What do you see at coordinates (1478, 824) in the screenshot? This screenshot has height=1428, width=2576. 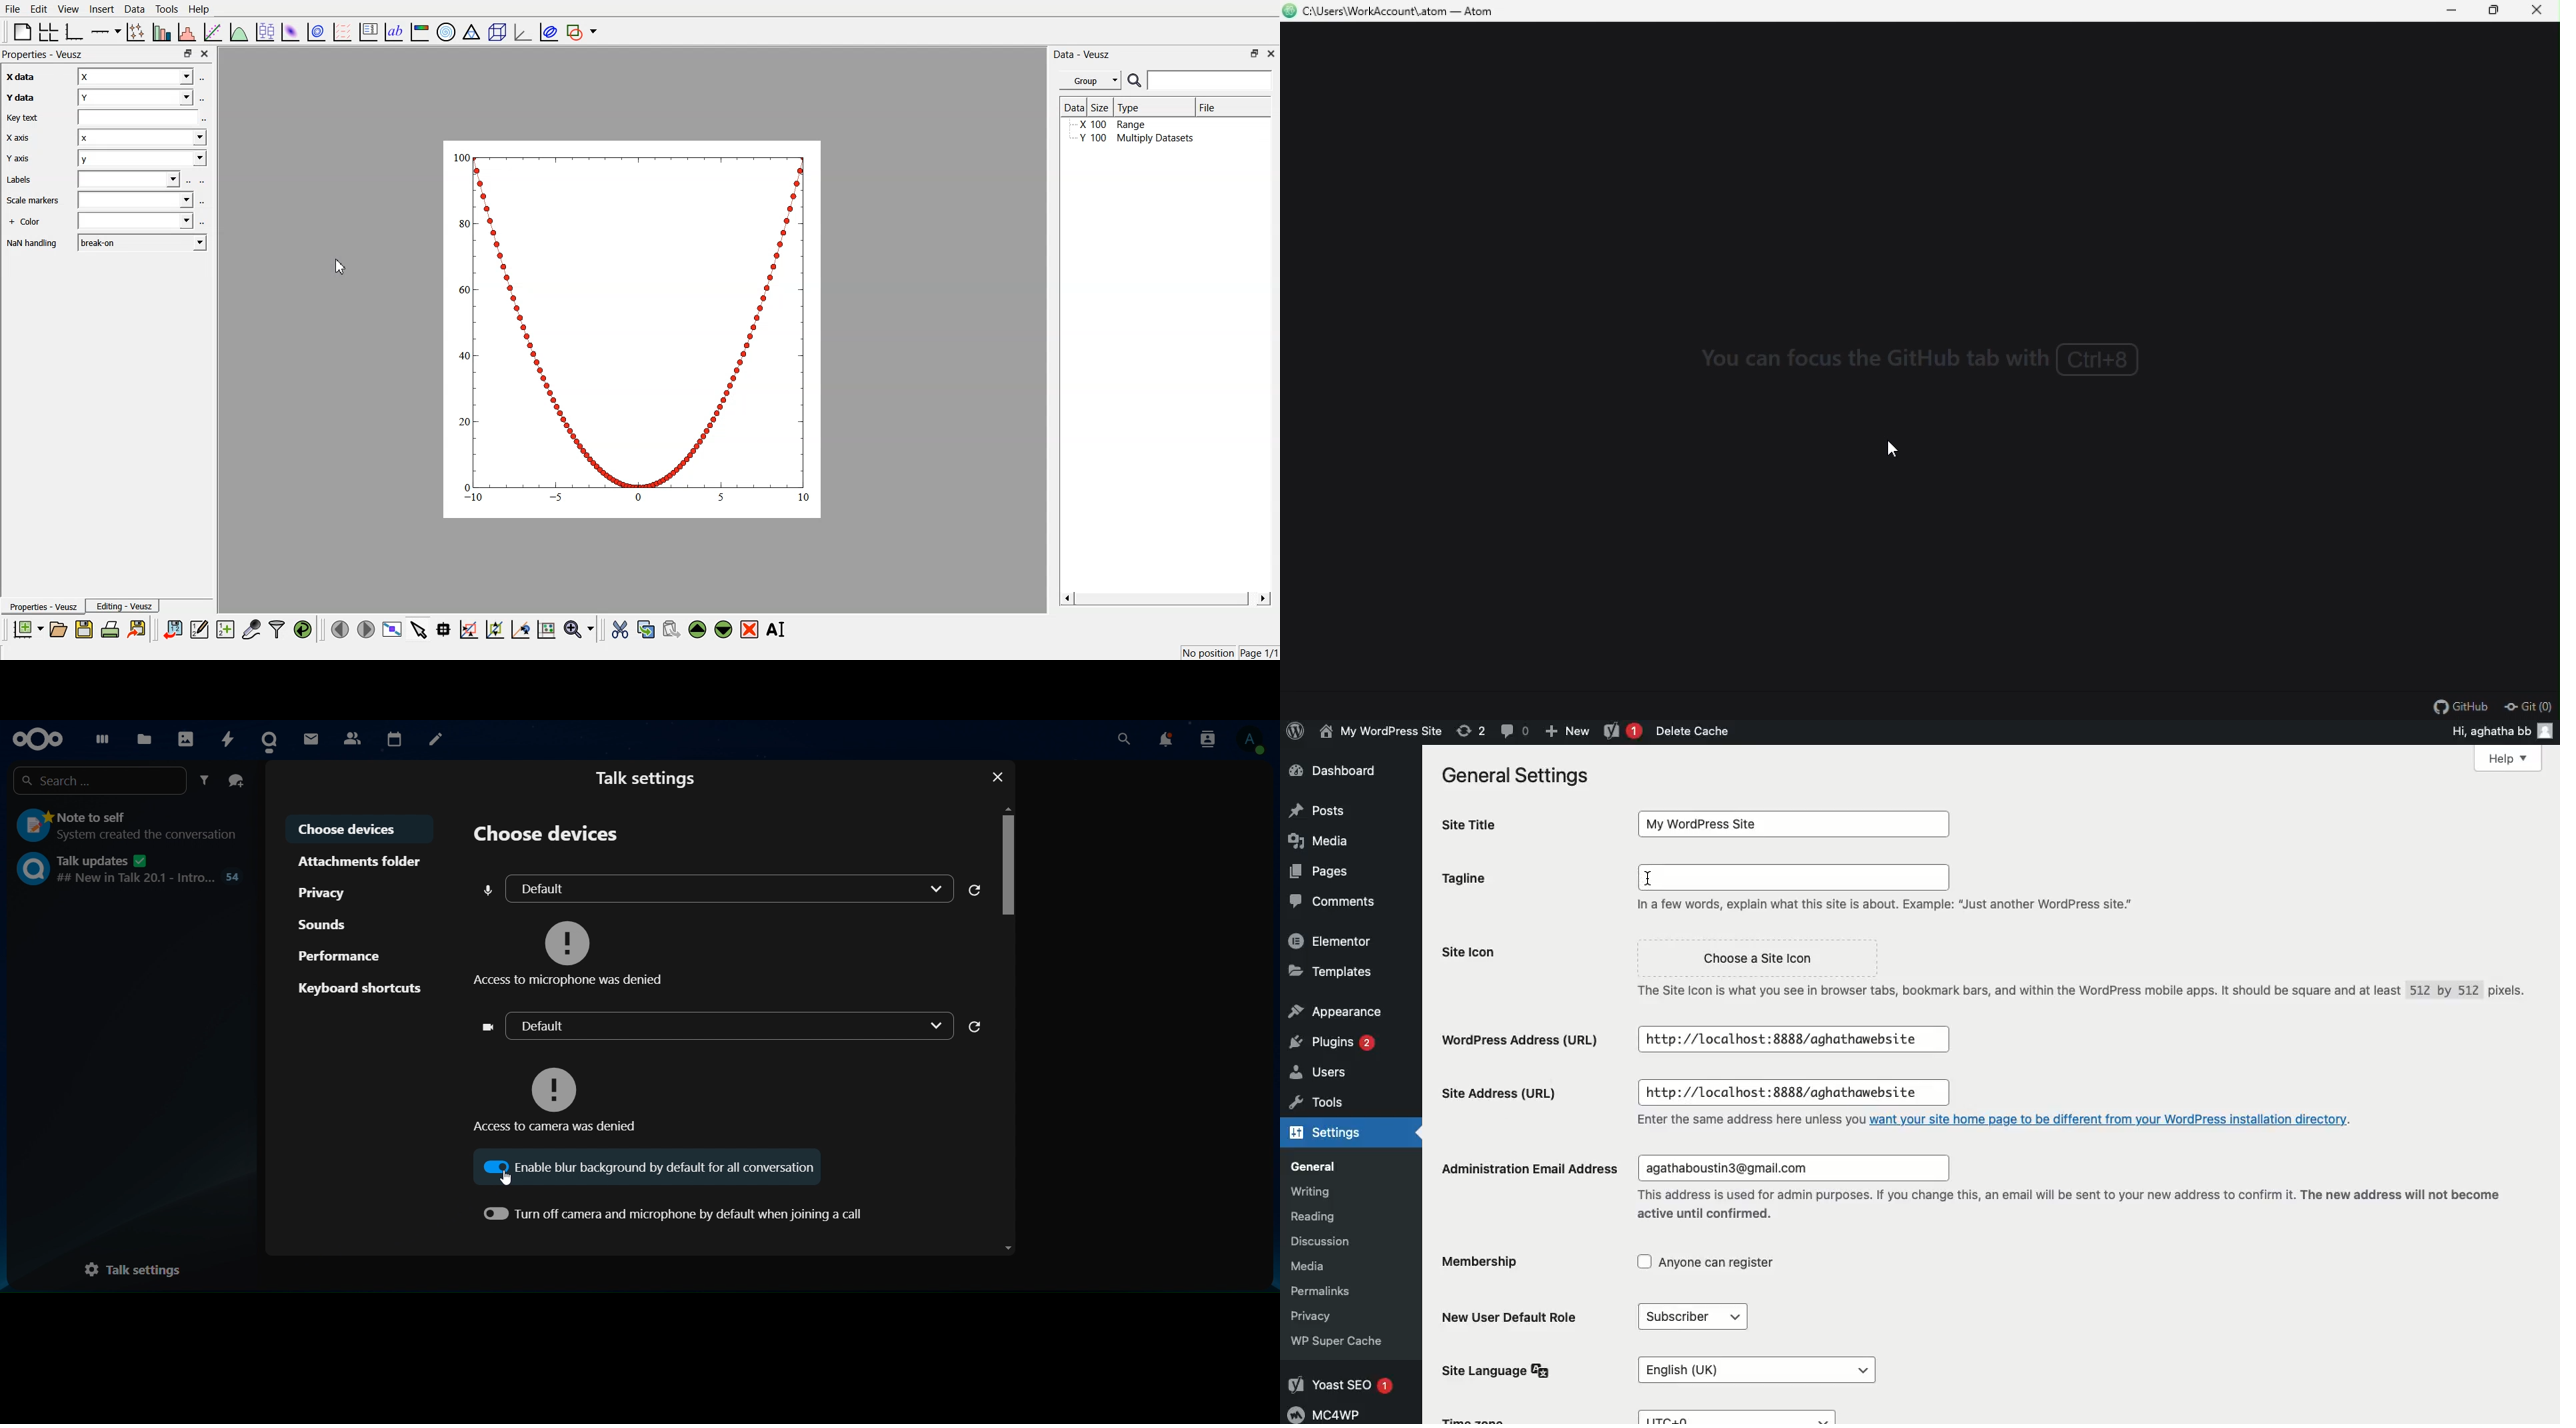 I see `Site title` at bounding box center [1478, 824].